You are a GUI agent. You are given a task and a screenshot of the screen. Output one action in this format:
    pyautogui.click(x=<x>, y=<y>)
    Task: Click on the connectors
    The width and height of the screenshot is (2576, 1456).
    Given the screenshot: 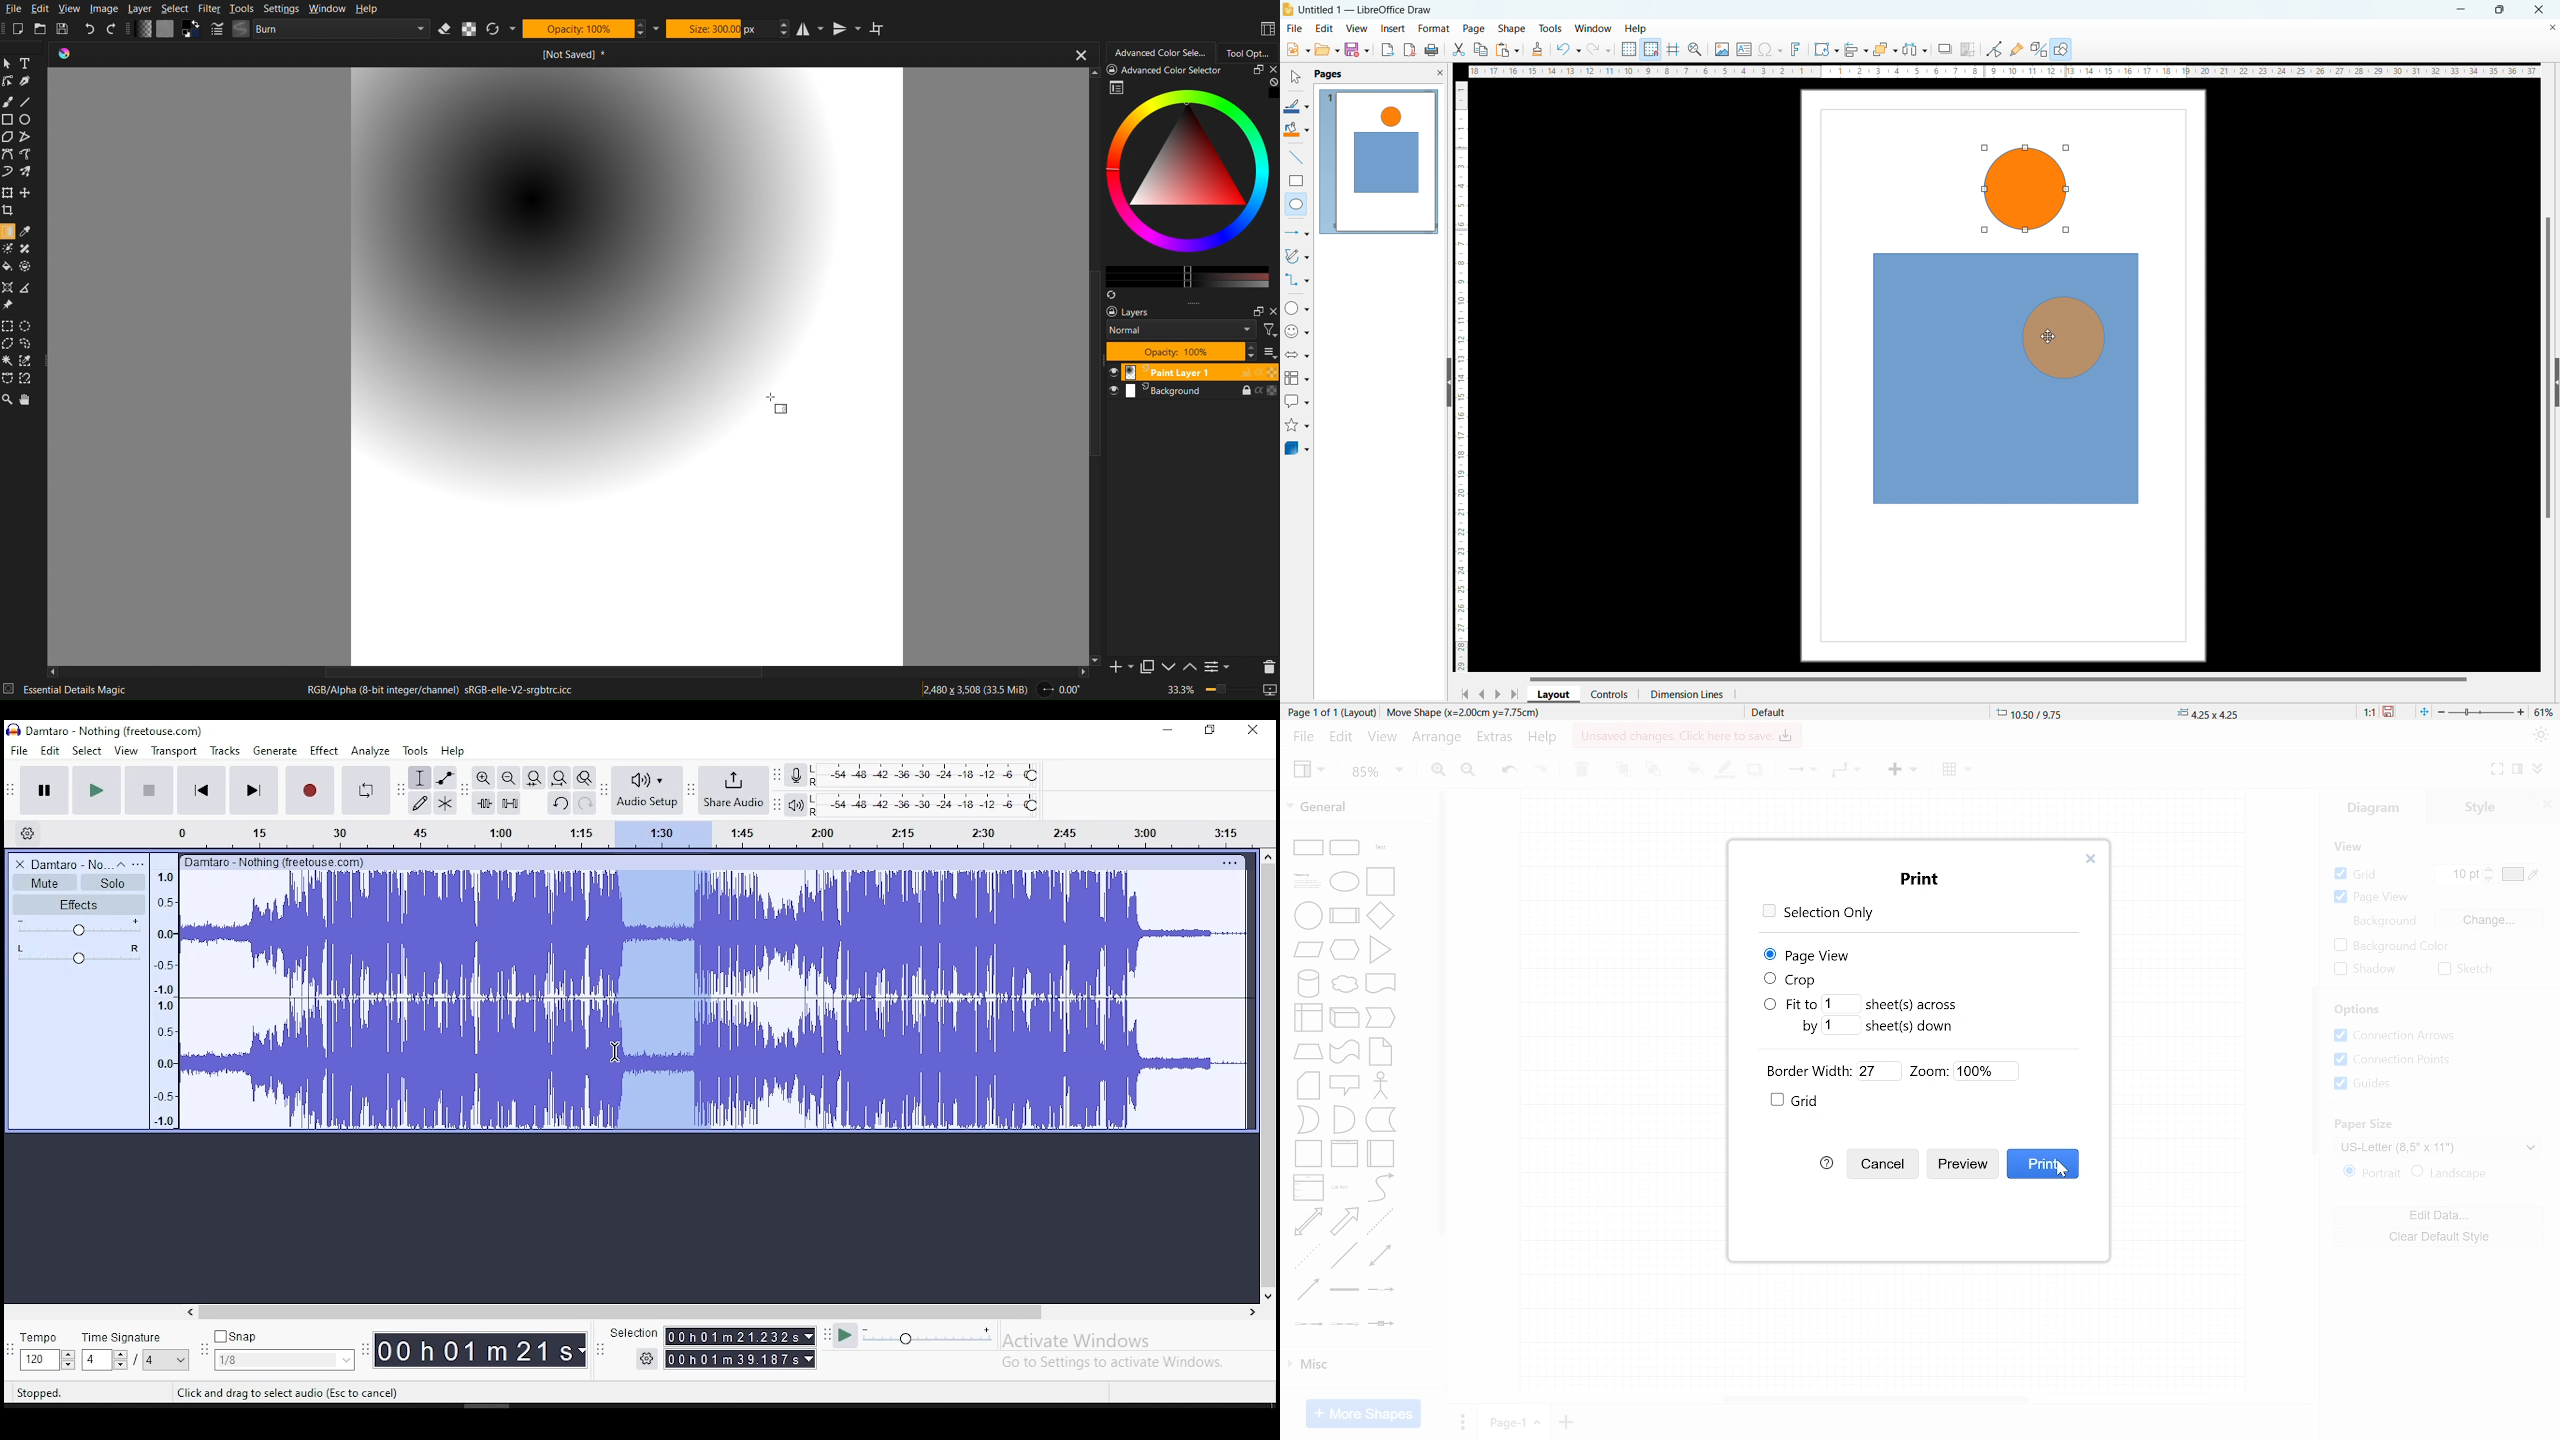 What is the action you would take?
    pyautogui.click(x=1297, y=279)
    